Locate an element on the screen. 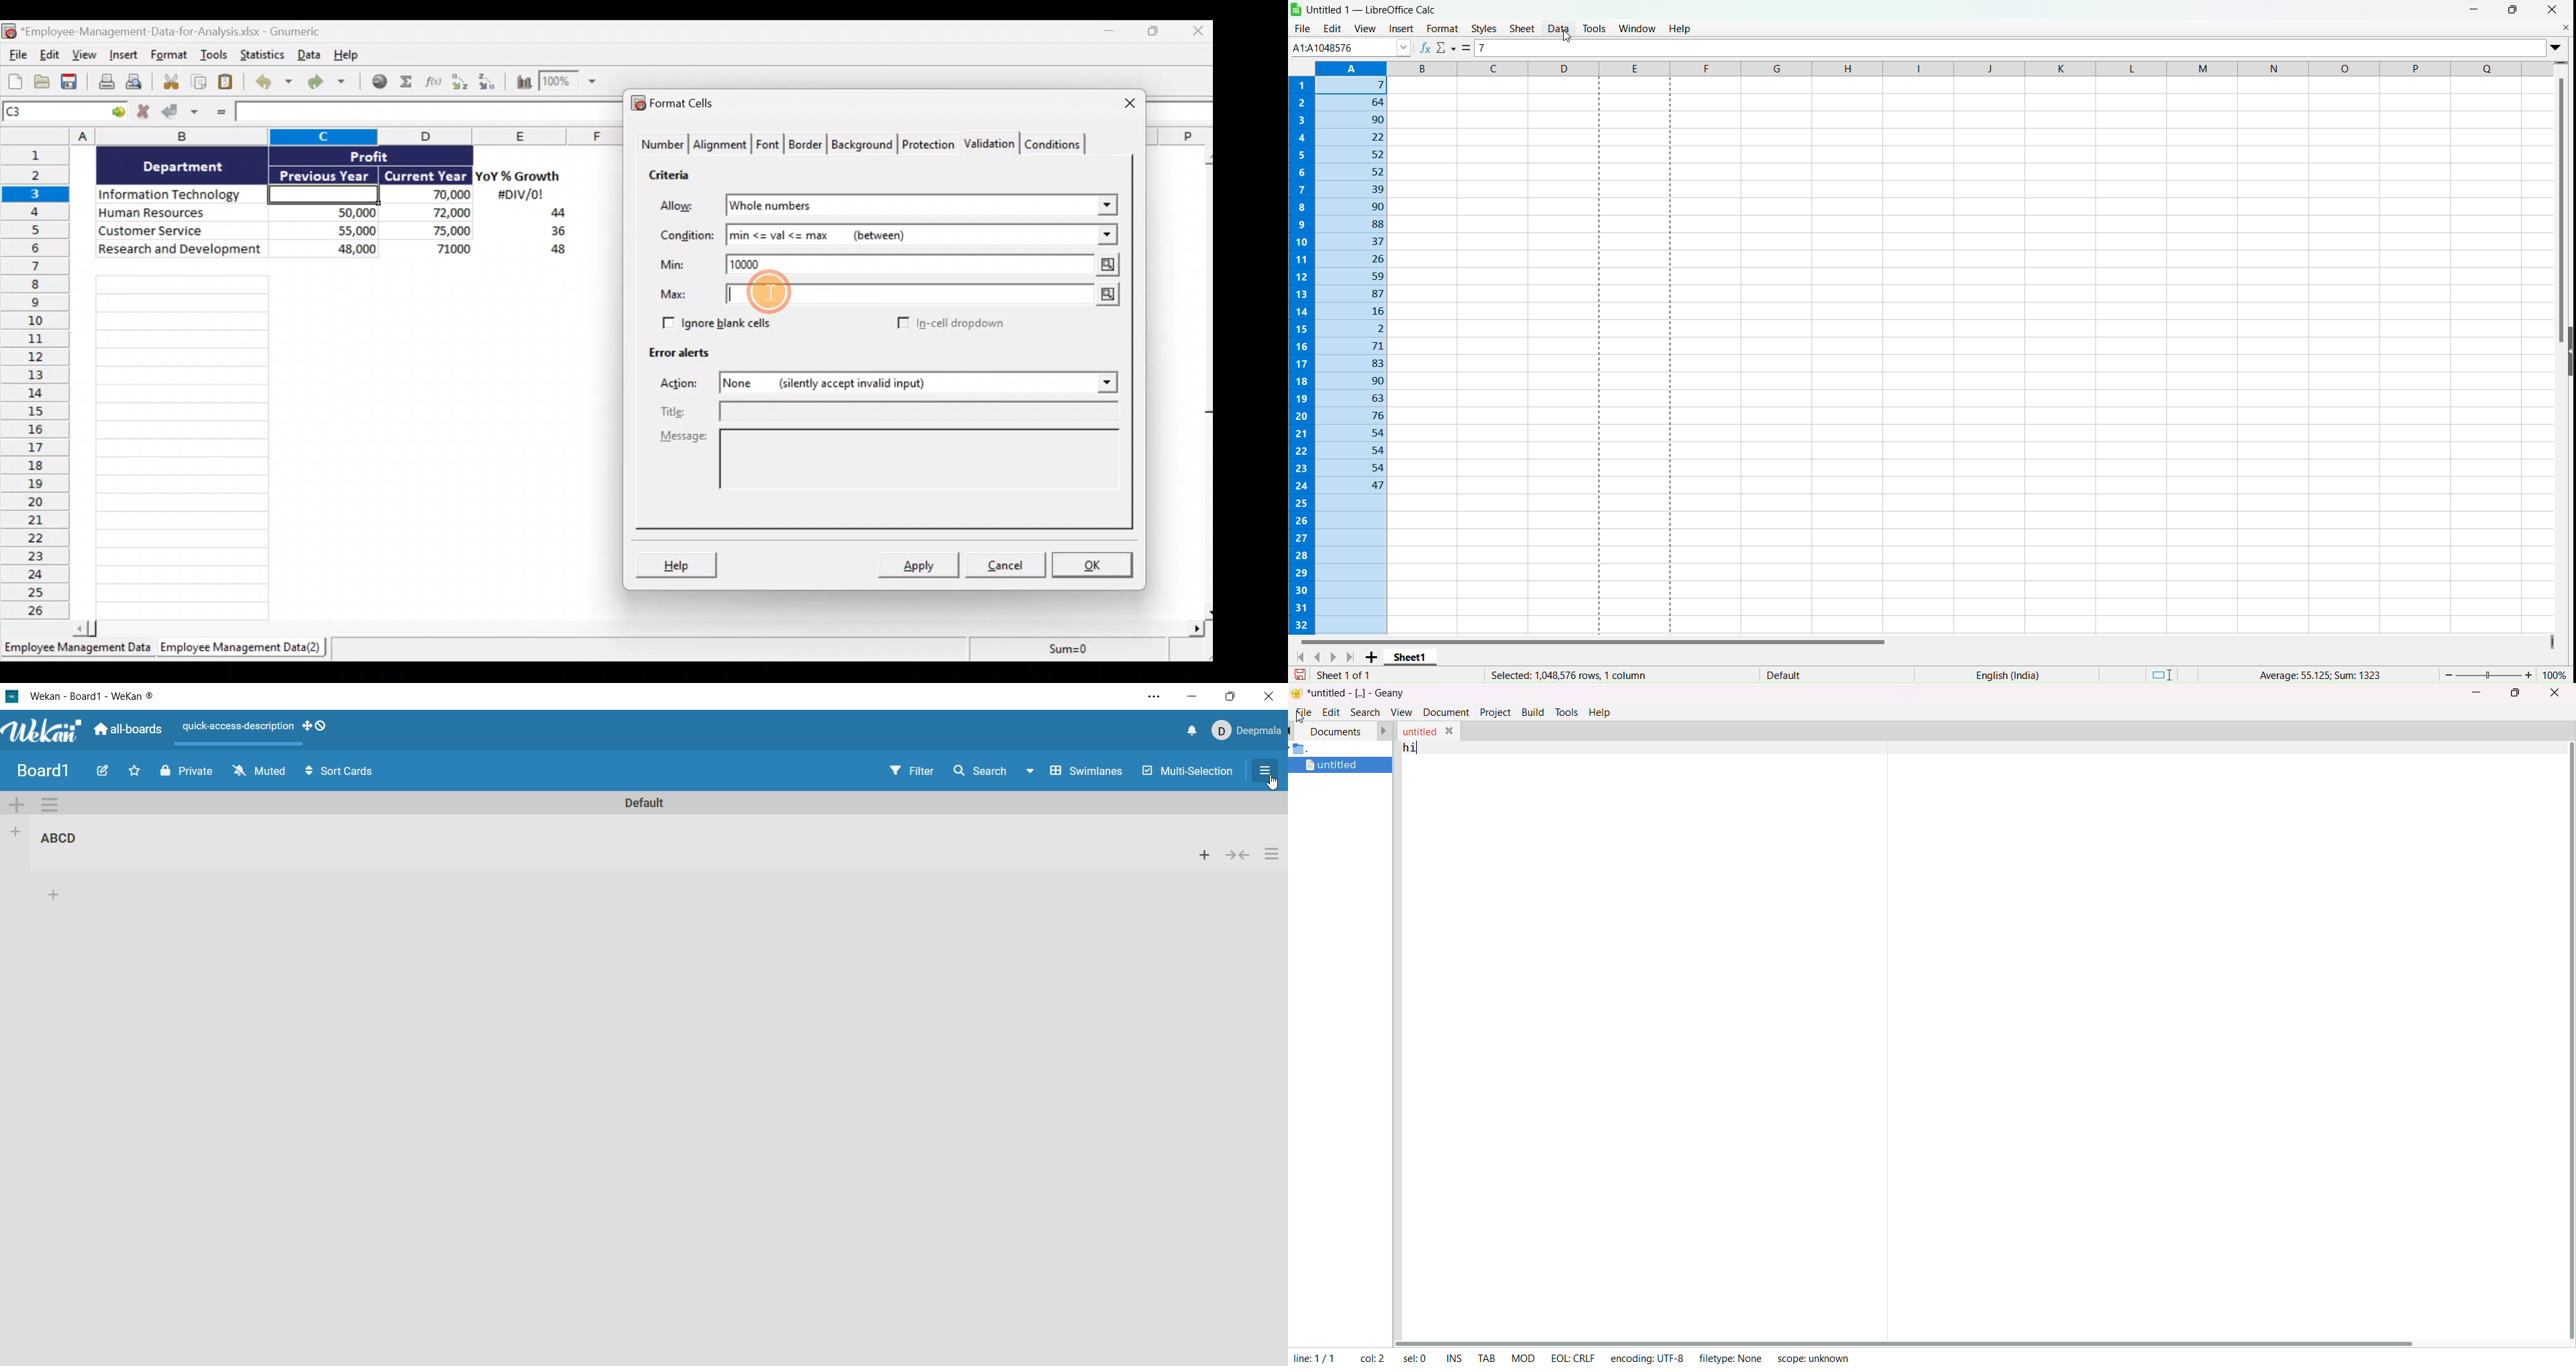 The height and width of the screenshot is (1372, 2576). Average and Sum is located at coordinates (2317, 672).